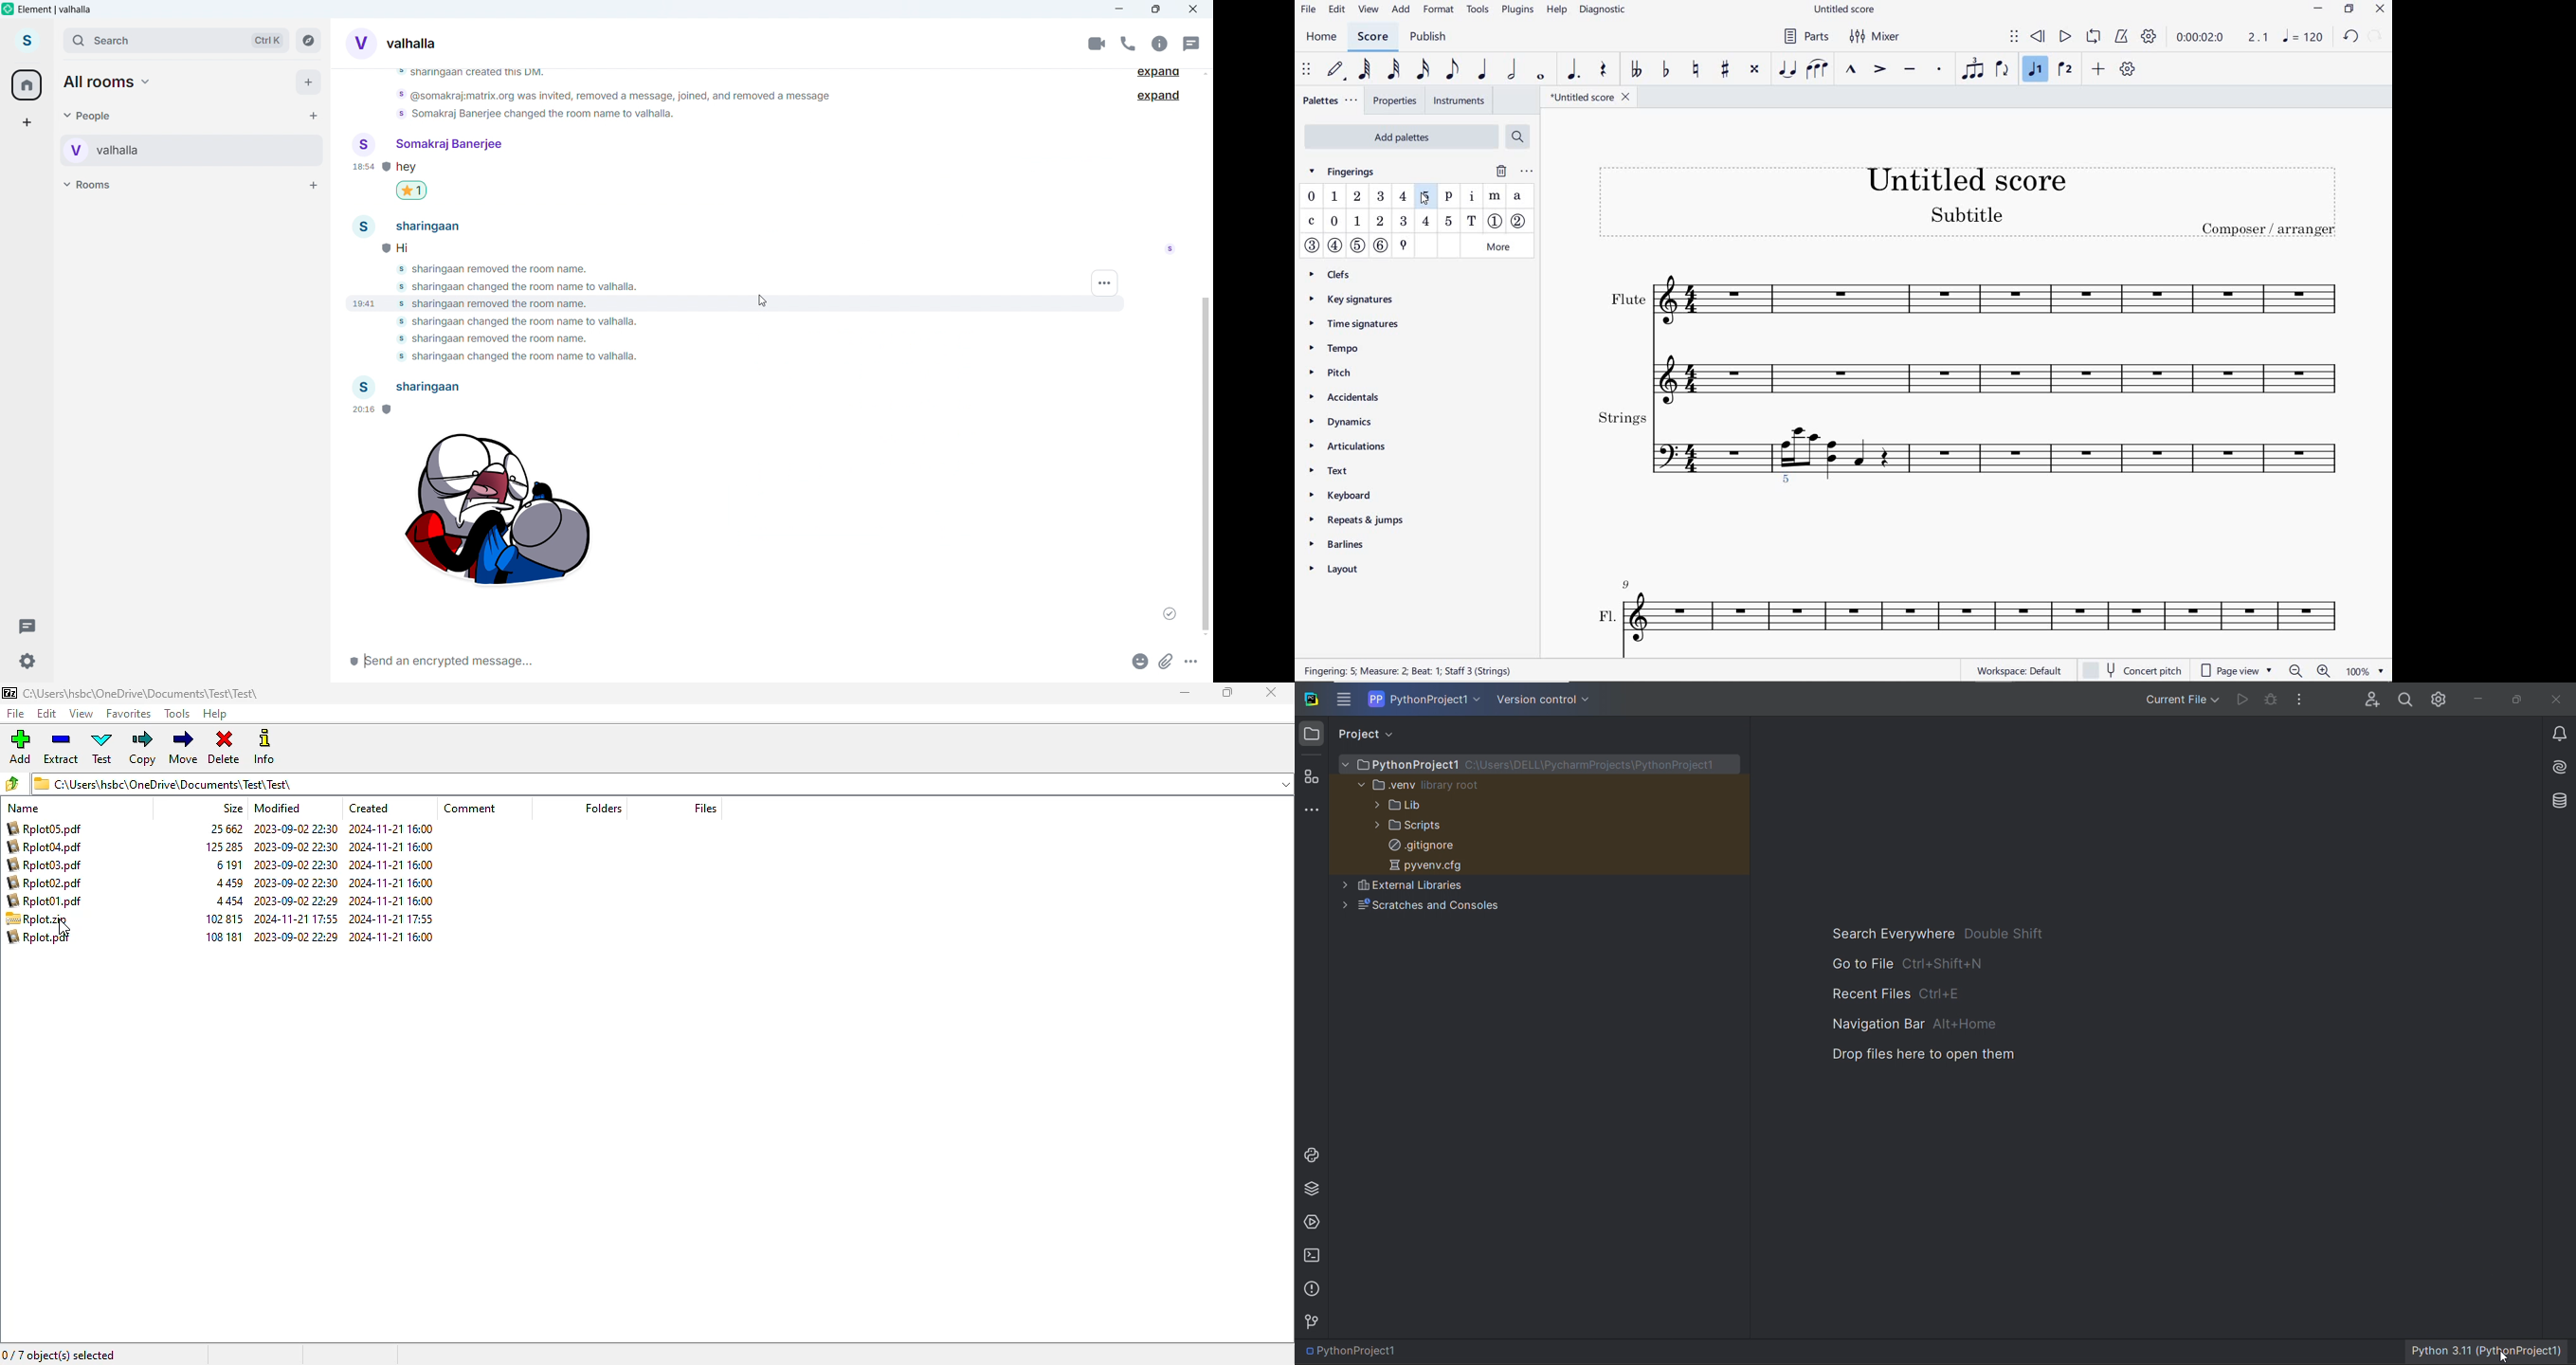  Describe the element at coordinates (27, 660) in the screenshot. I see `Settings` at that location.